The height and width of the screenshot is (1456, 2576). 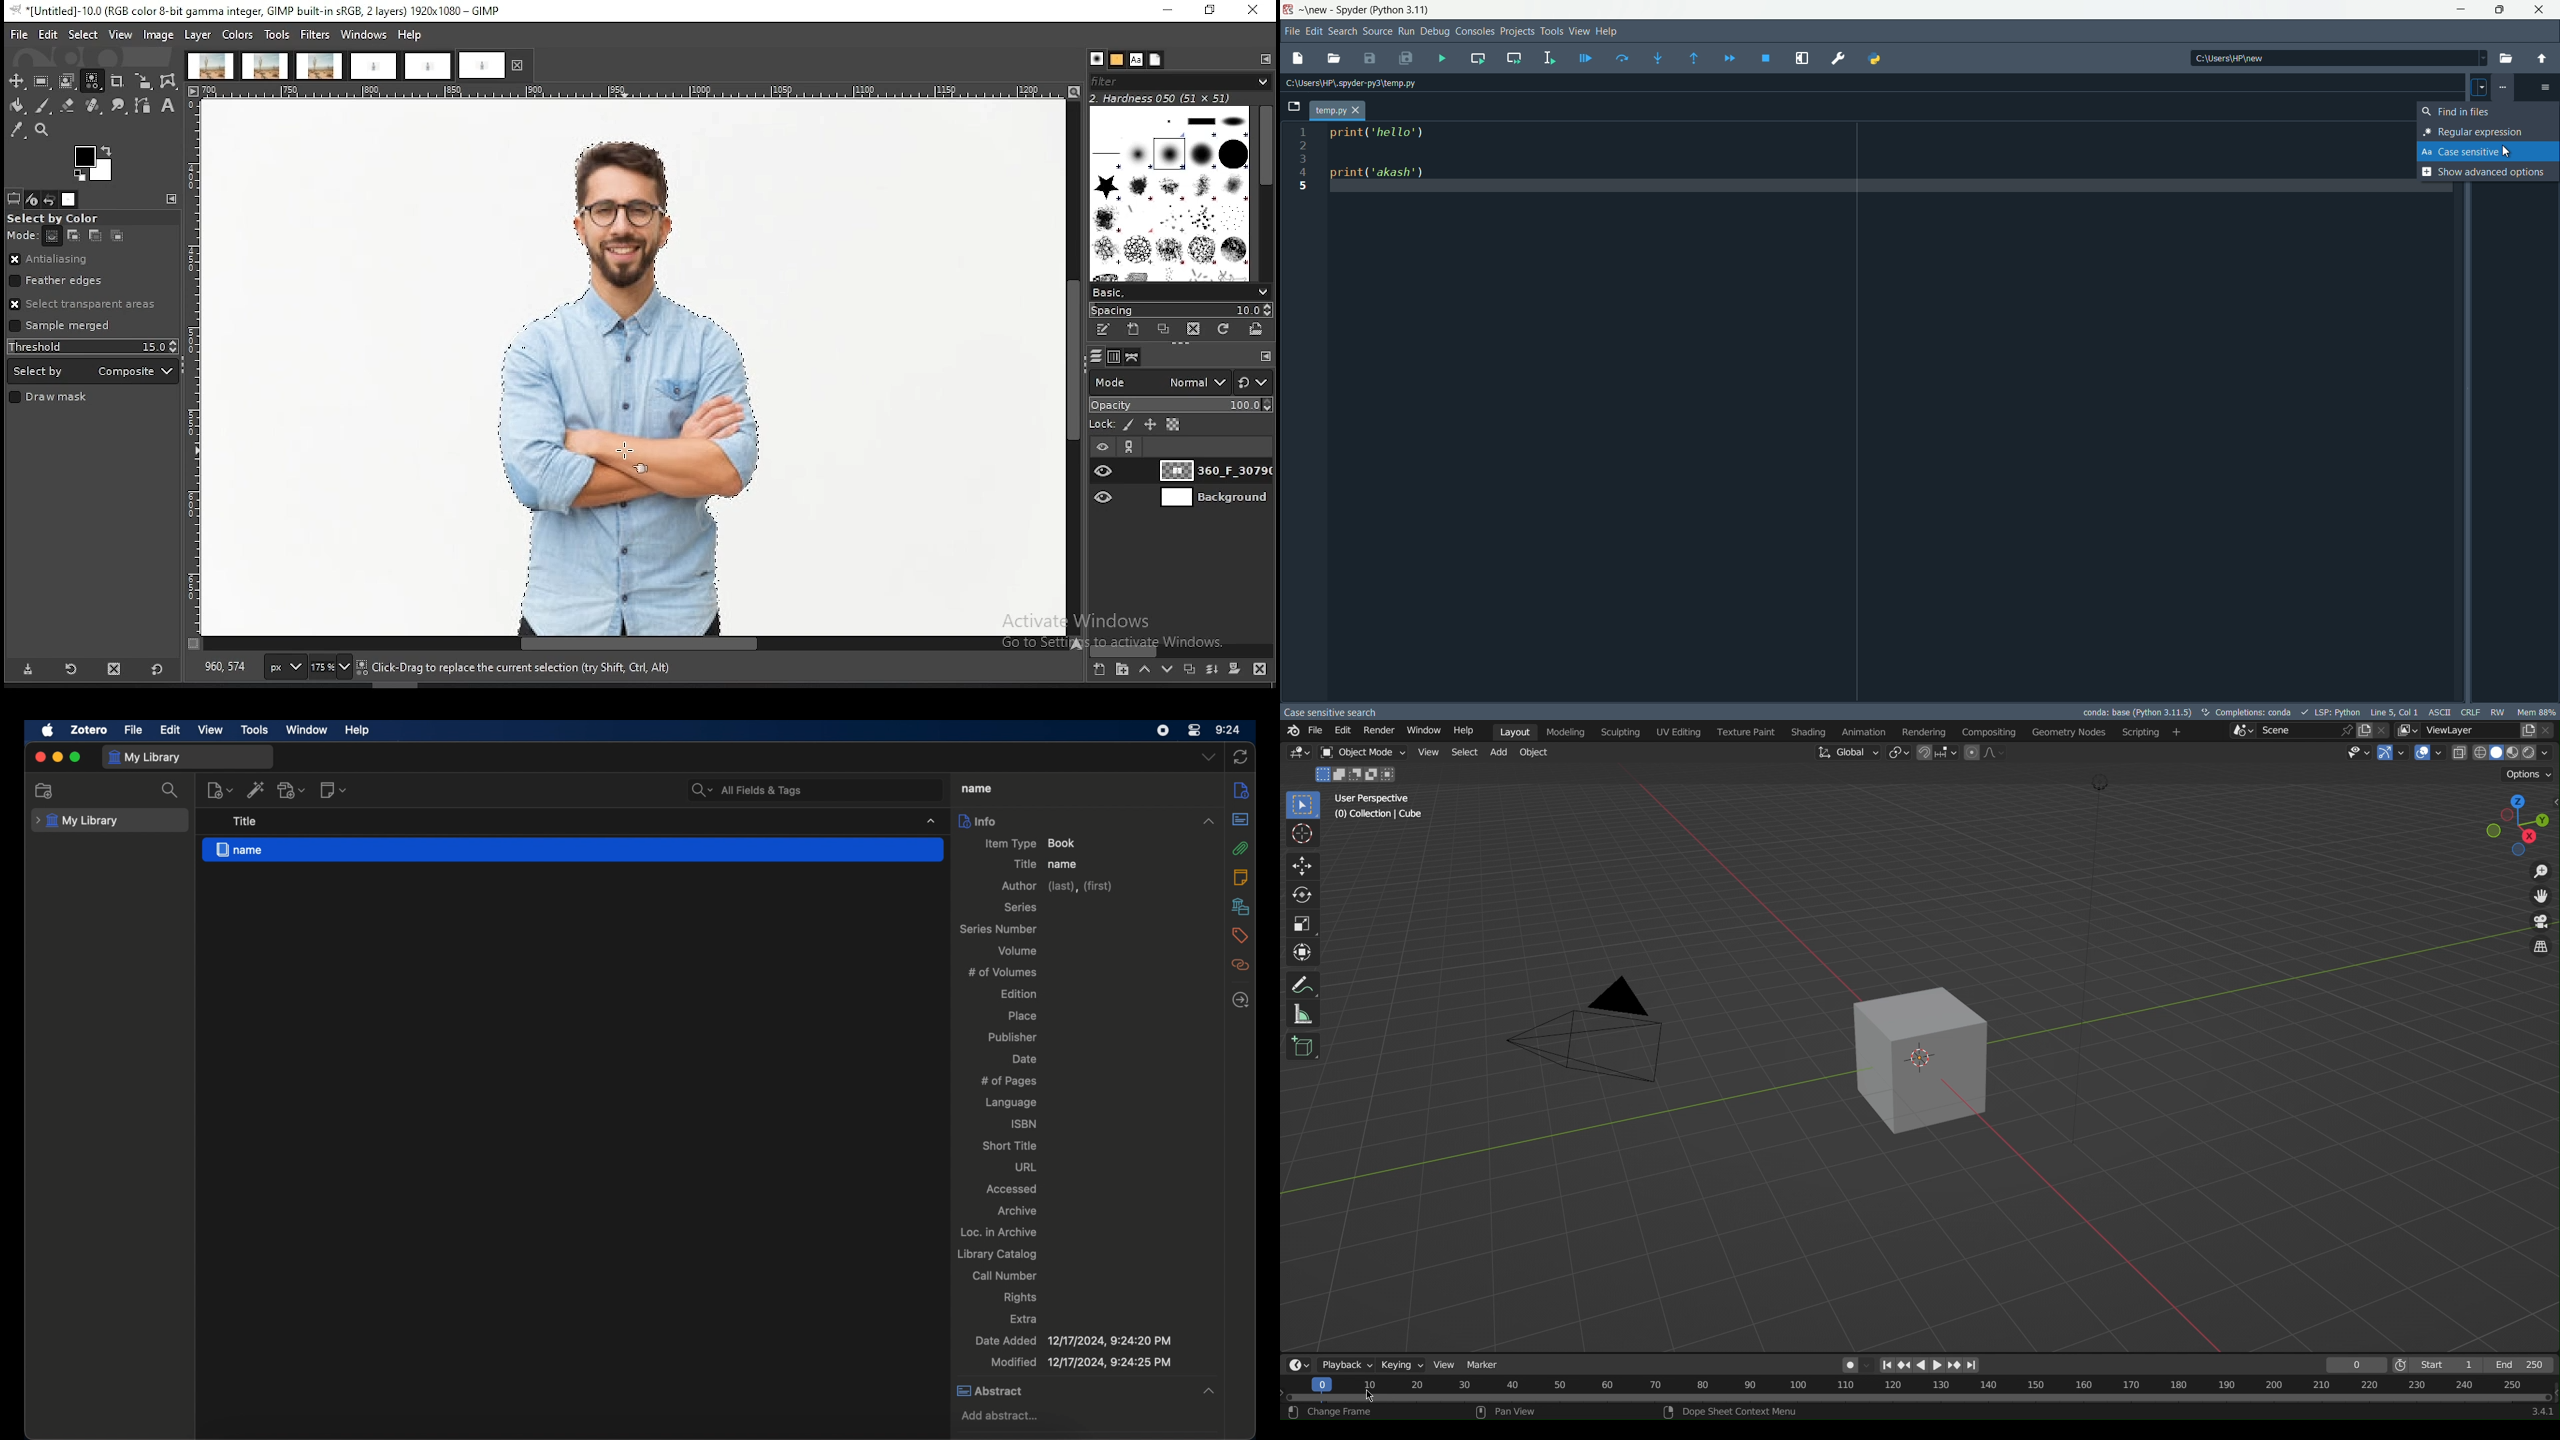 What do you see at coordinates (2527, 775) in the screenshot?
I see `Options` at bounding box center [2527, 775].